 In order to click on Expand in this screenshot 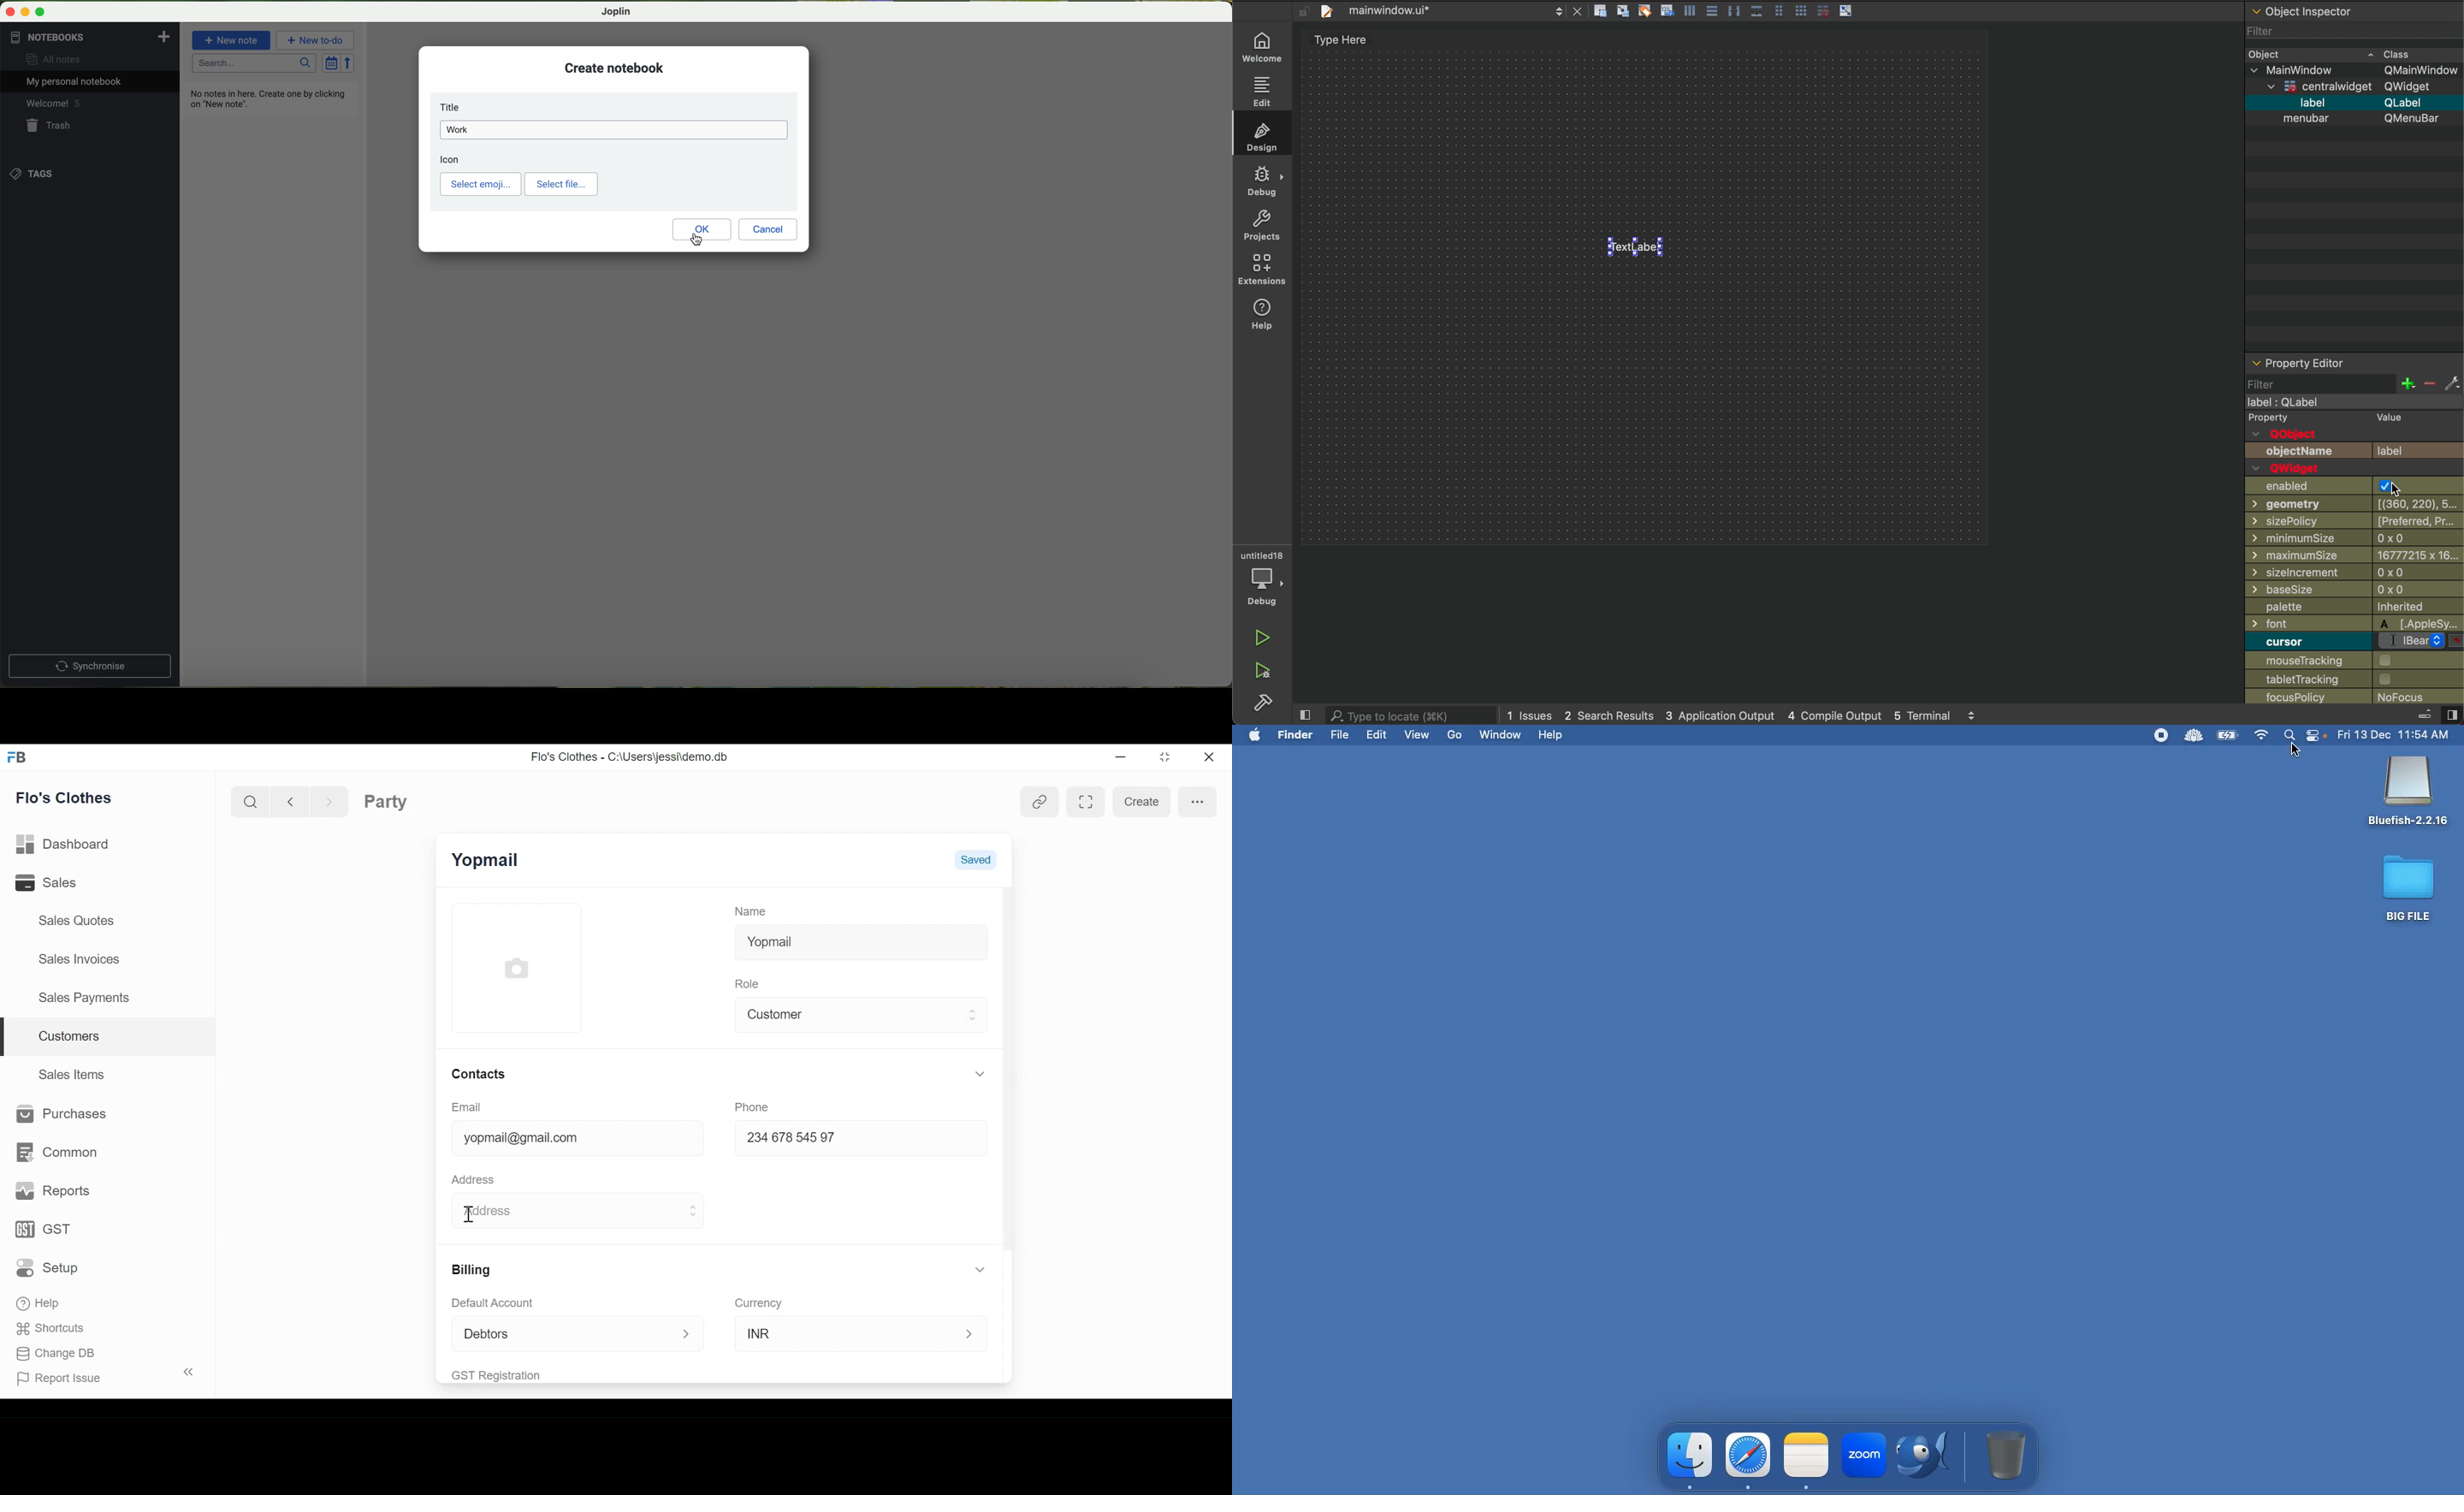, I will do `click(980, 1270)`.